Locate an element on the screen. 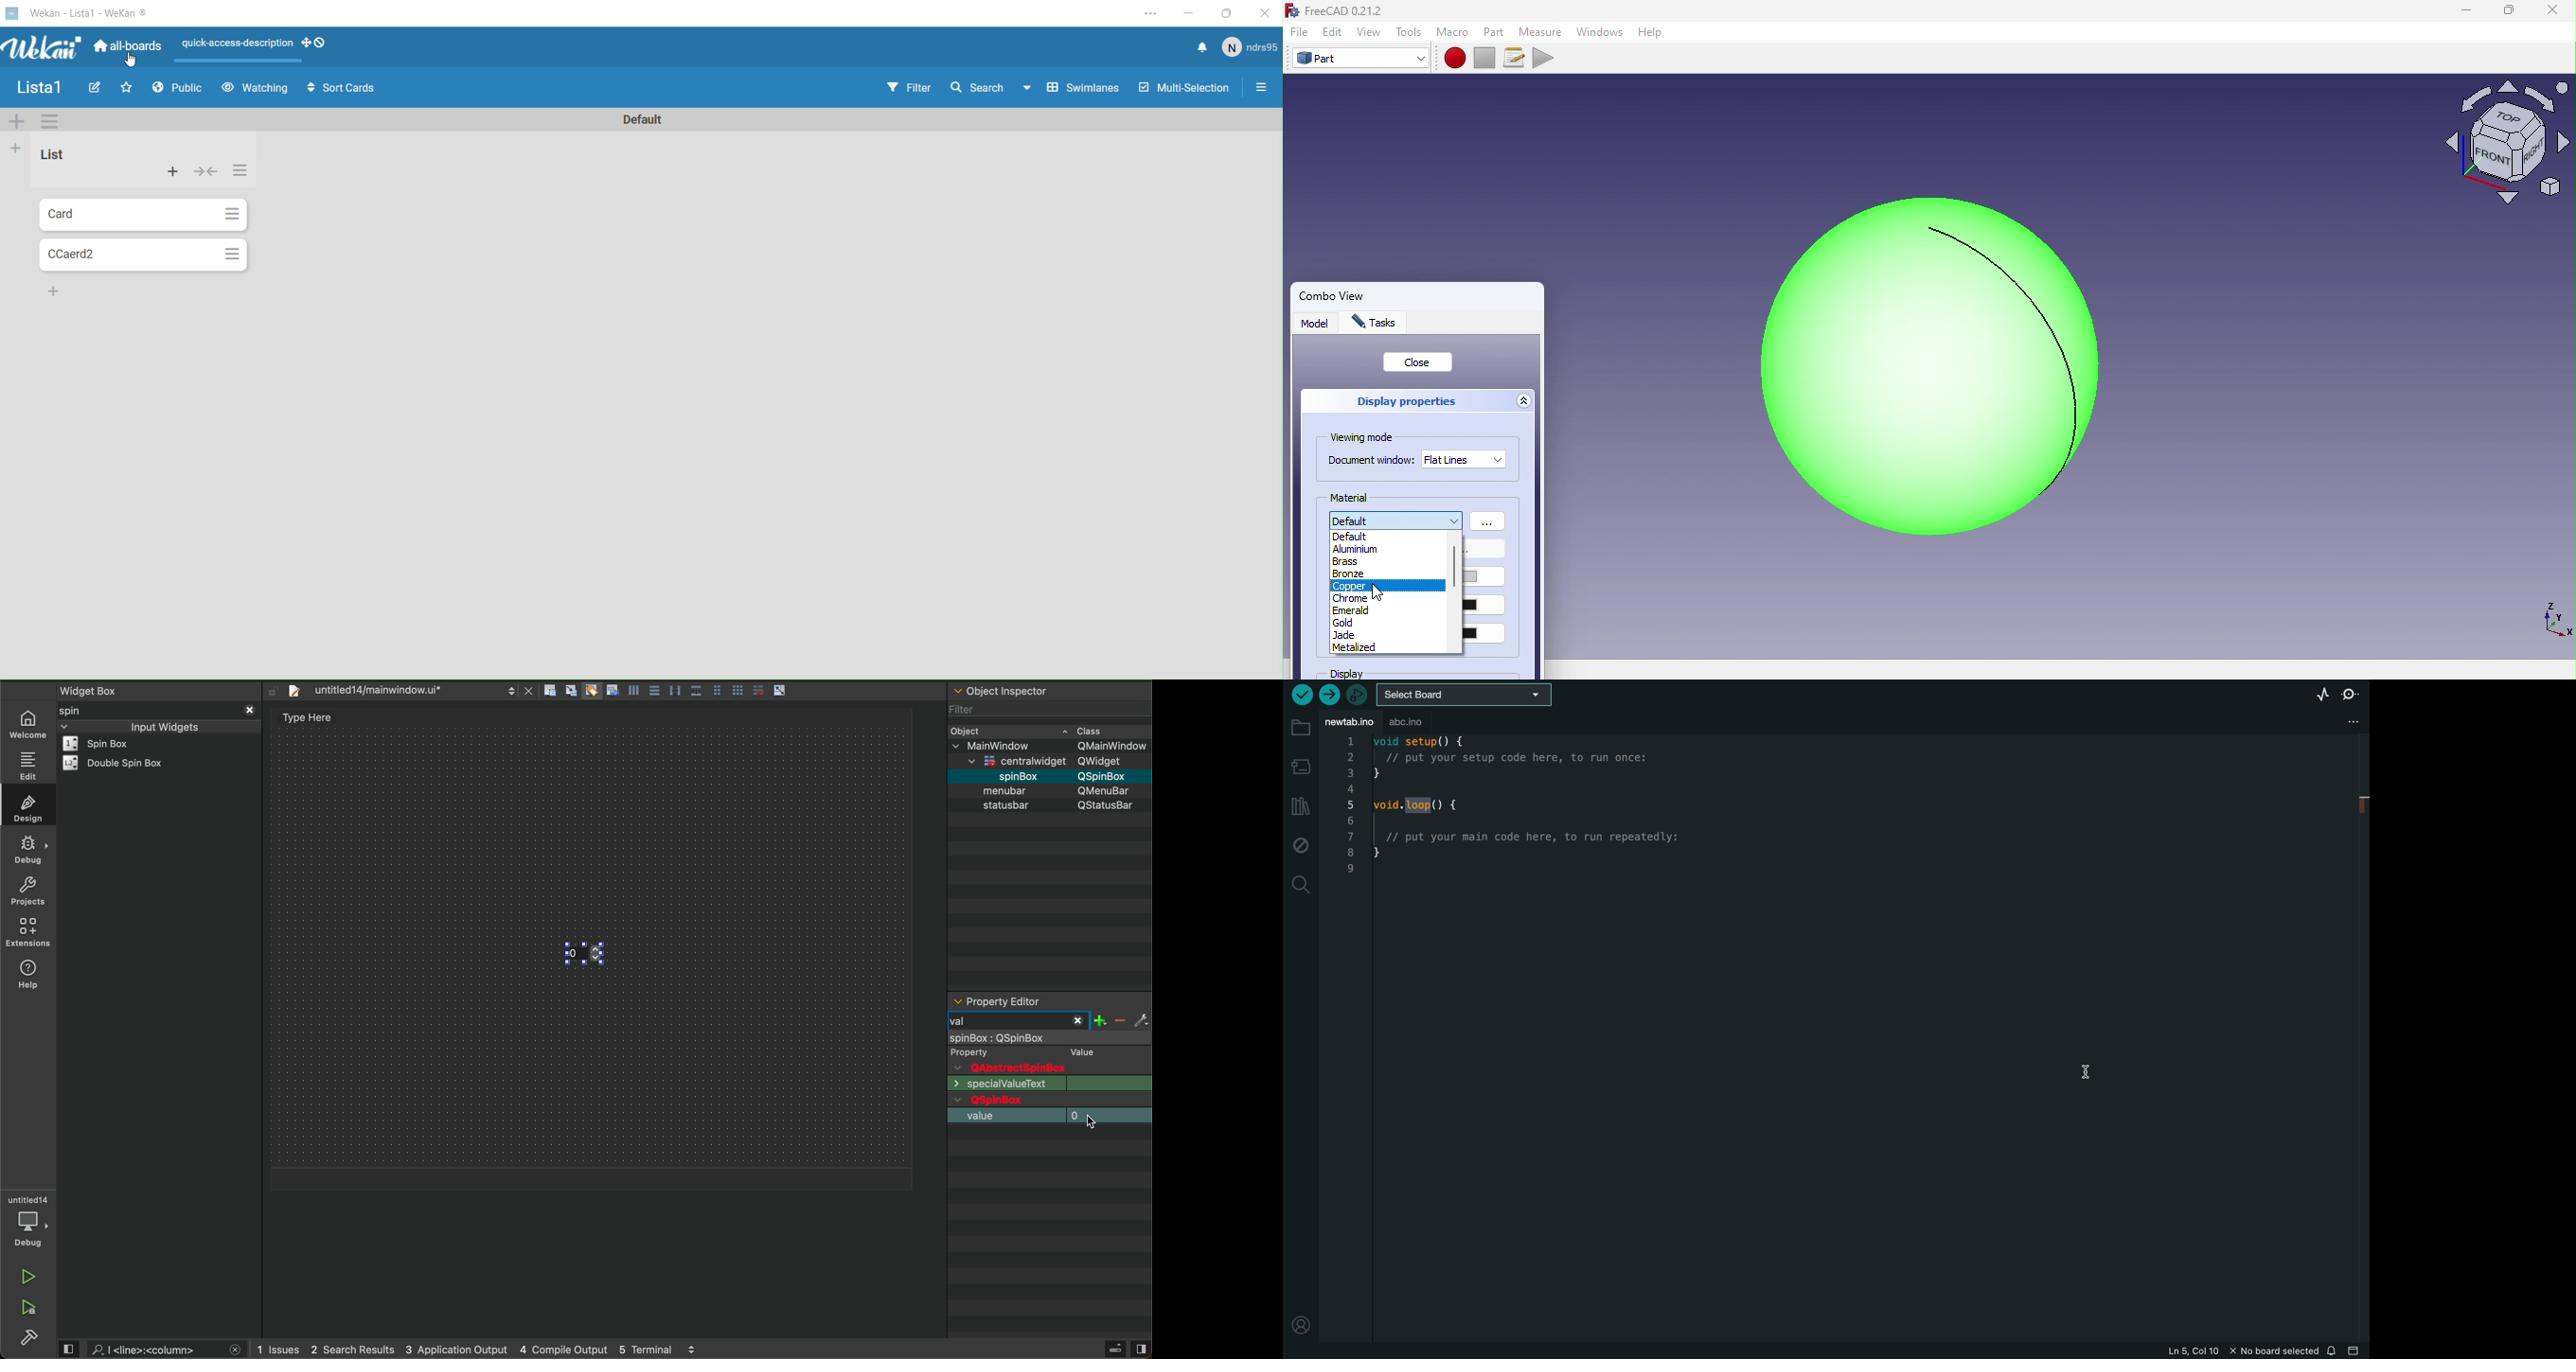 This screenshot has height=1372, width=2576. User is located at coordinates (1250, 49).